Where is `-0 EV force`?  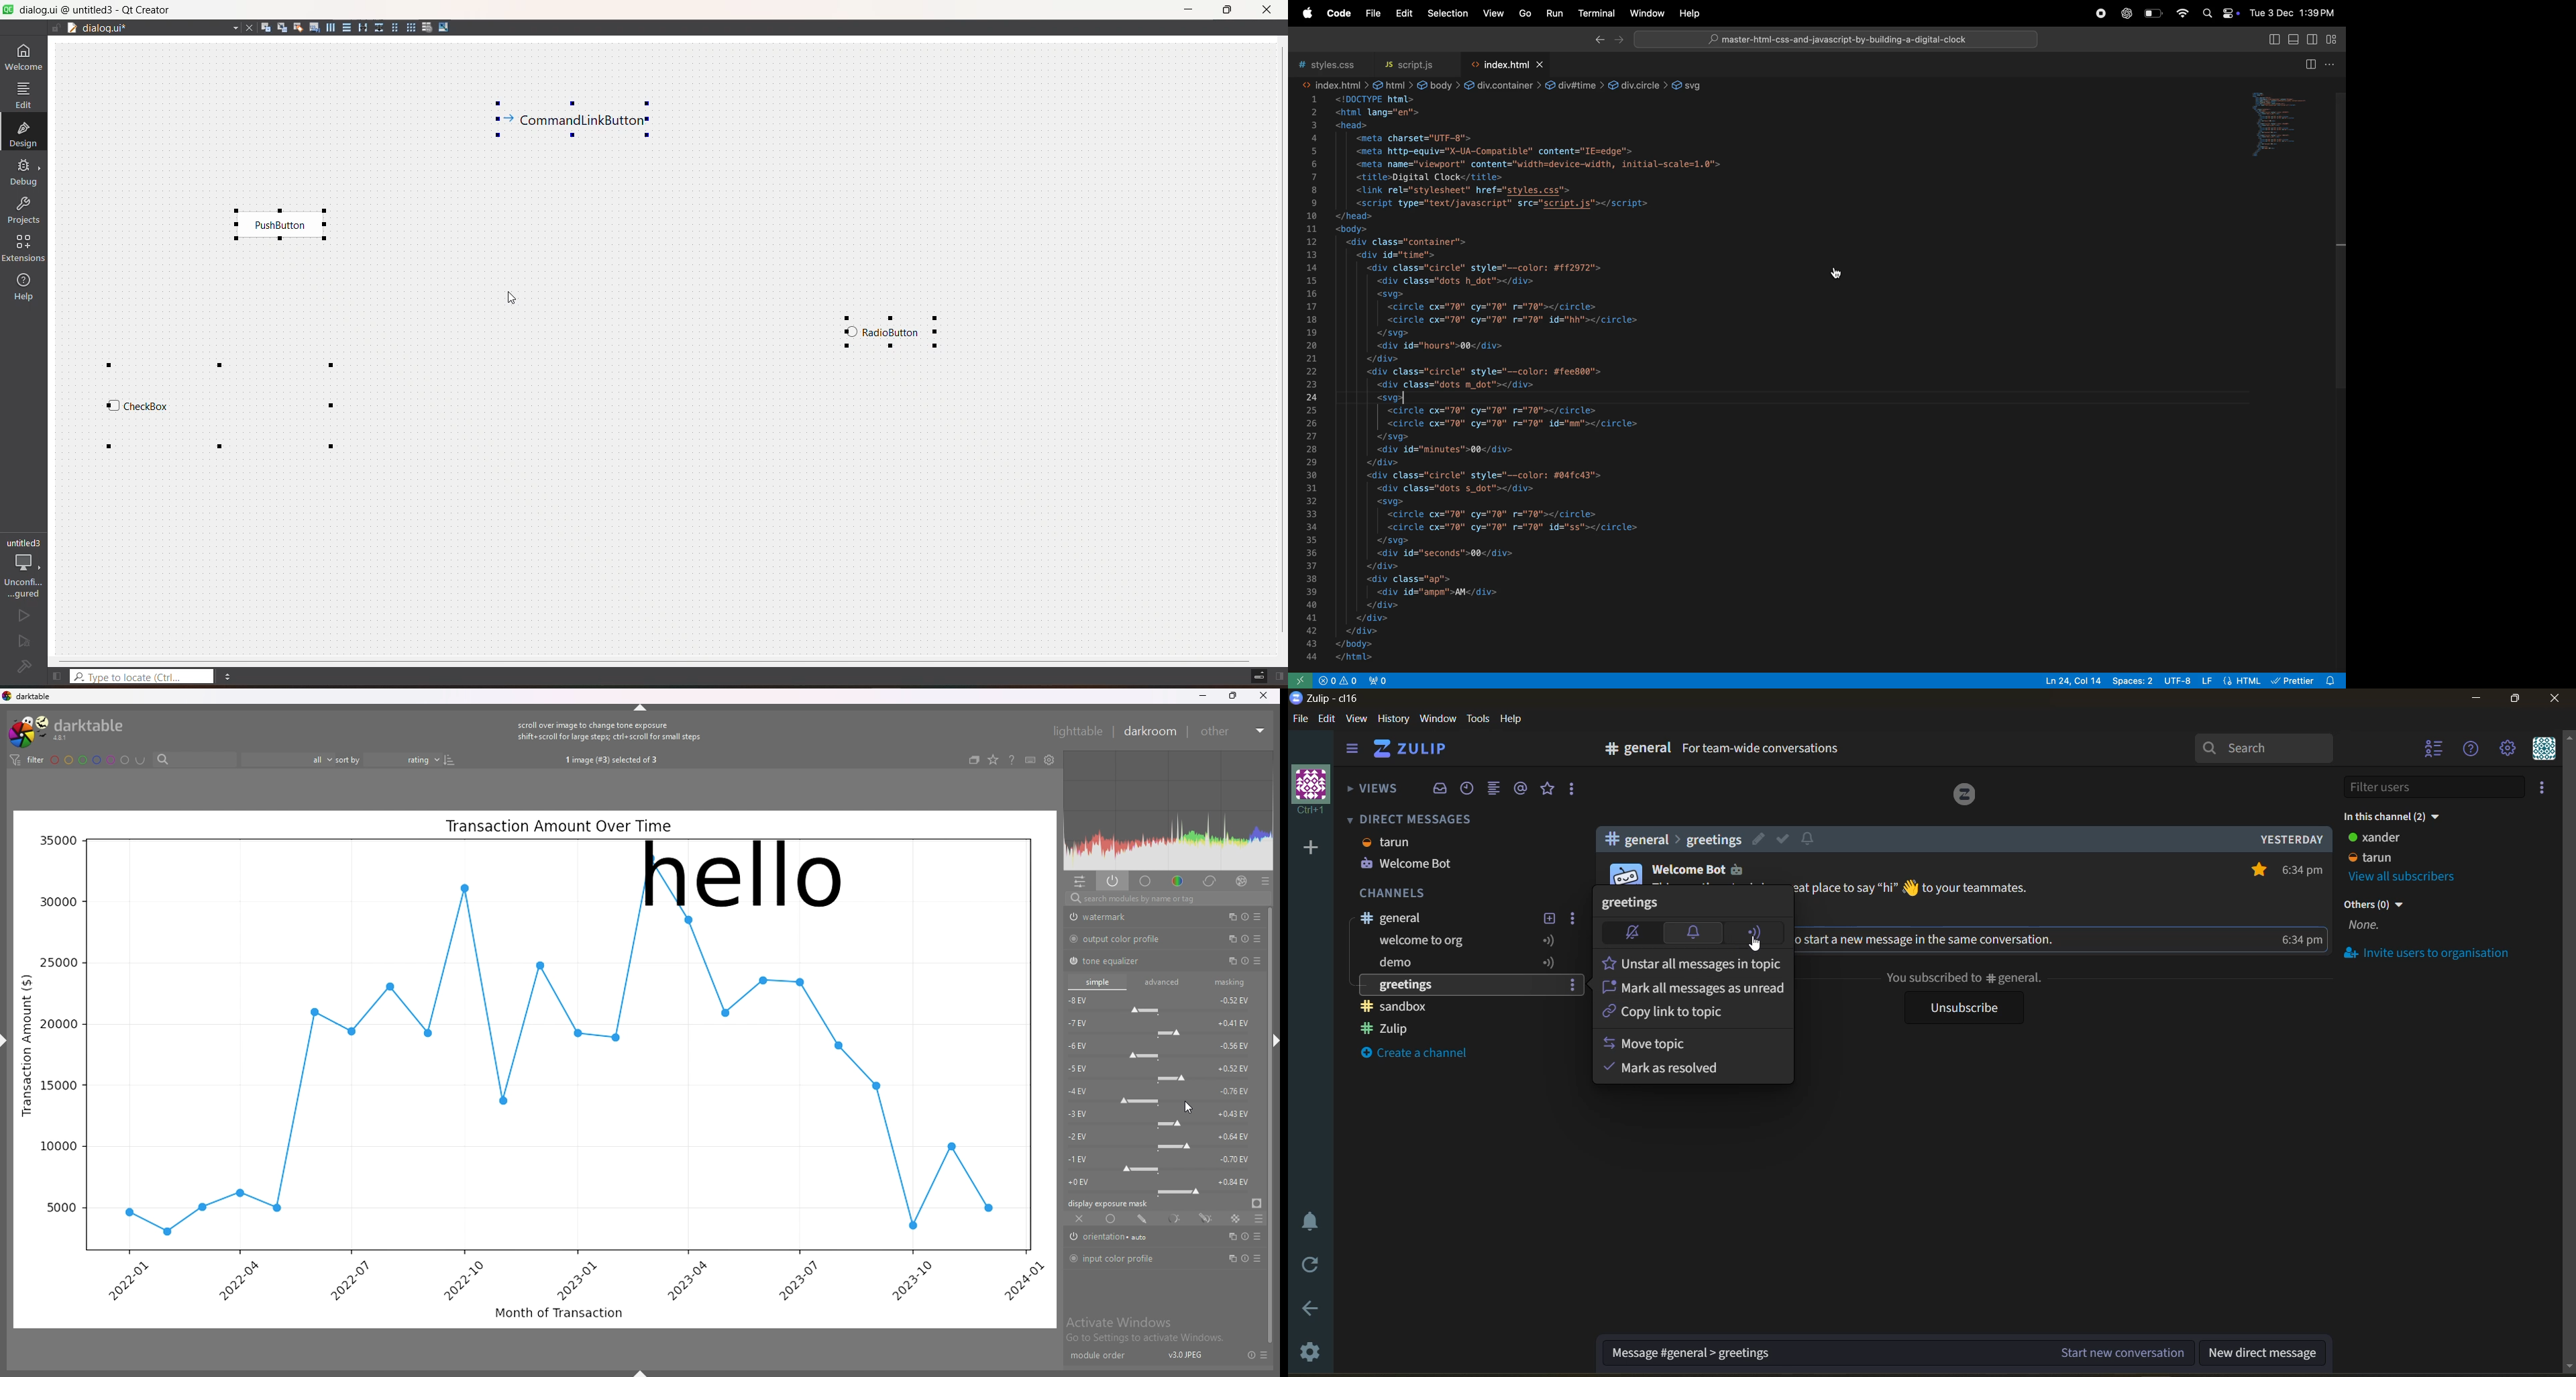
-0 EV force is located at coordinates (1162, 1185).